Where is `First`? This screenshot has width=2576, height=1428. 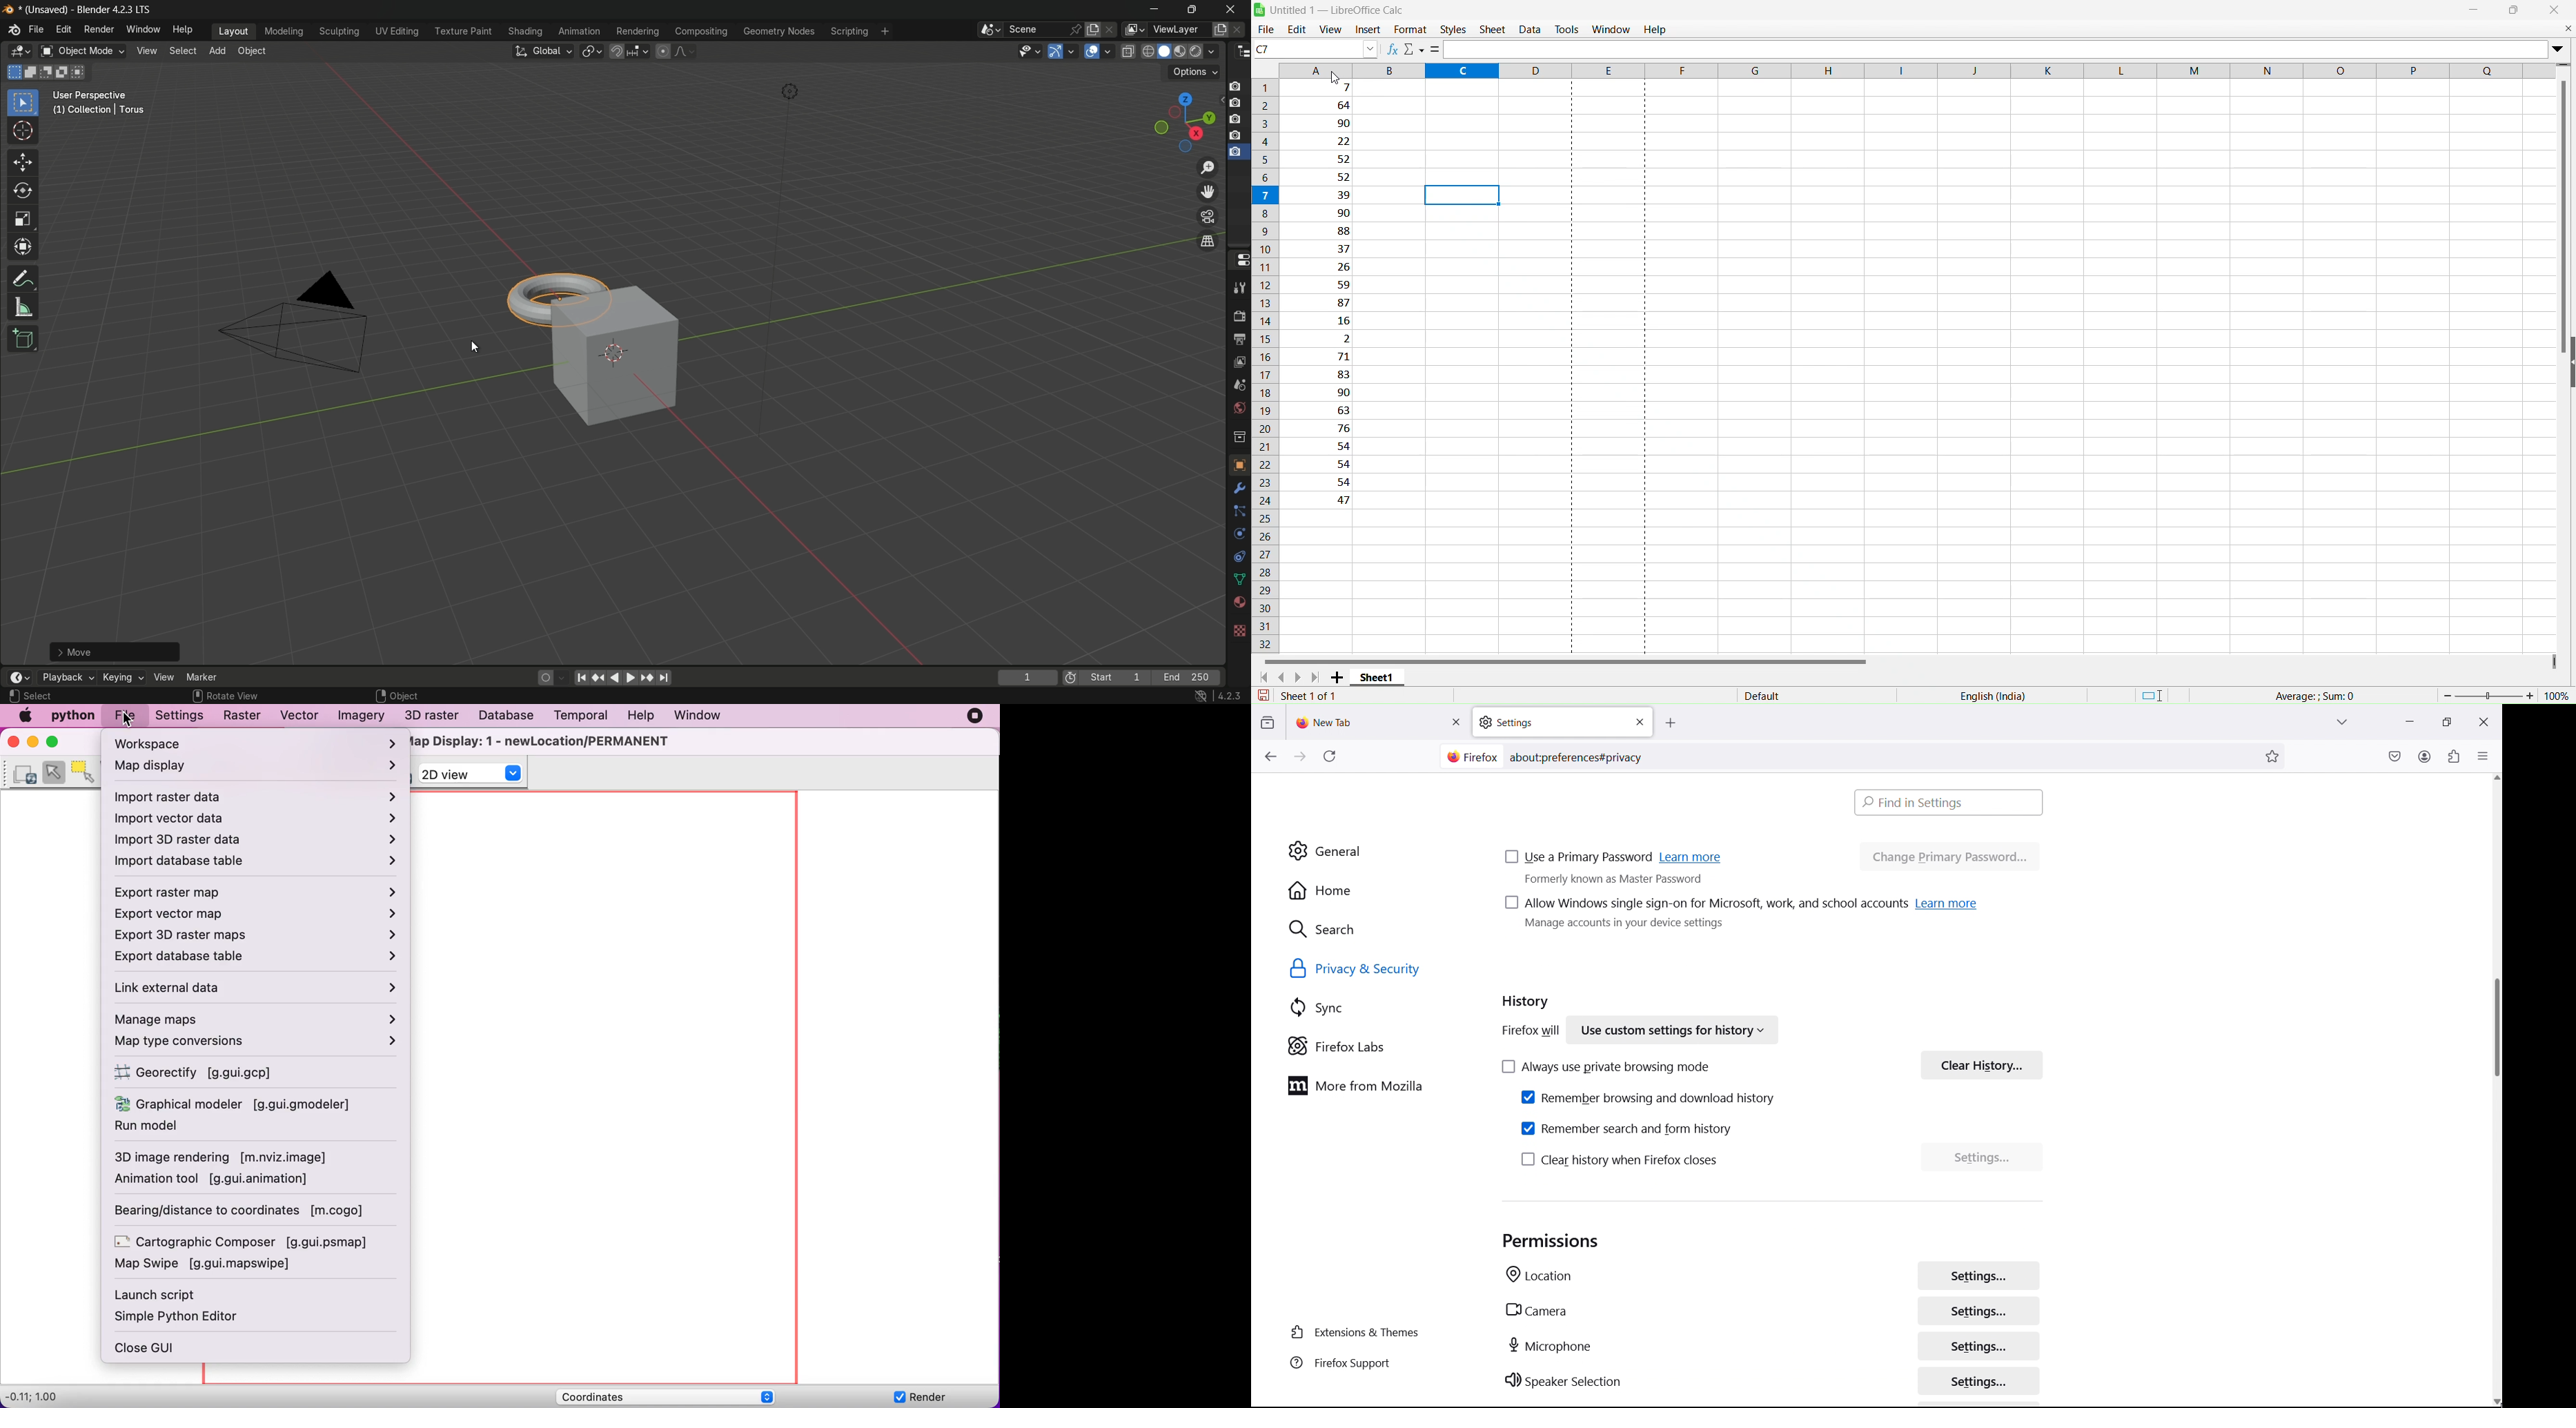 First is located at coordinates (1264, 677).